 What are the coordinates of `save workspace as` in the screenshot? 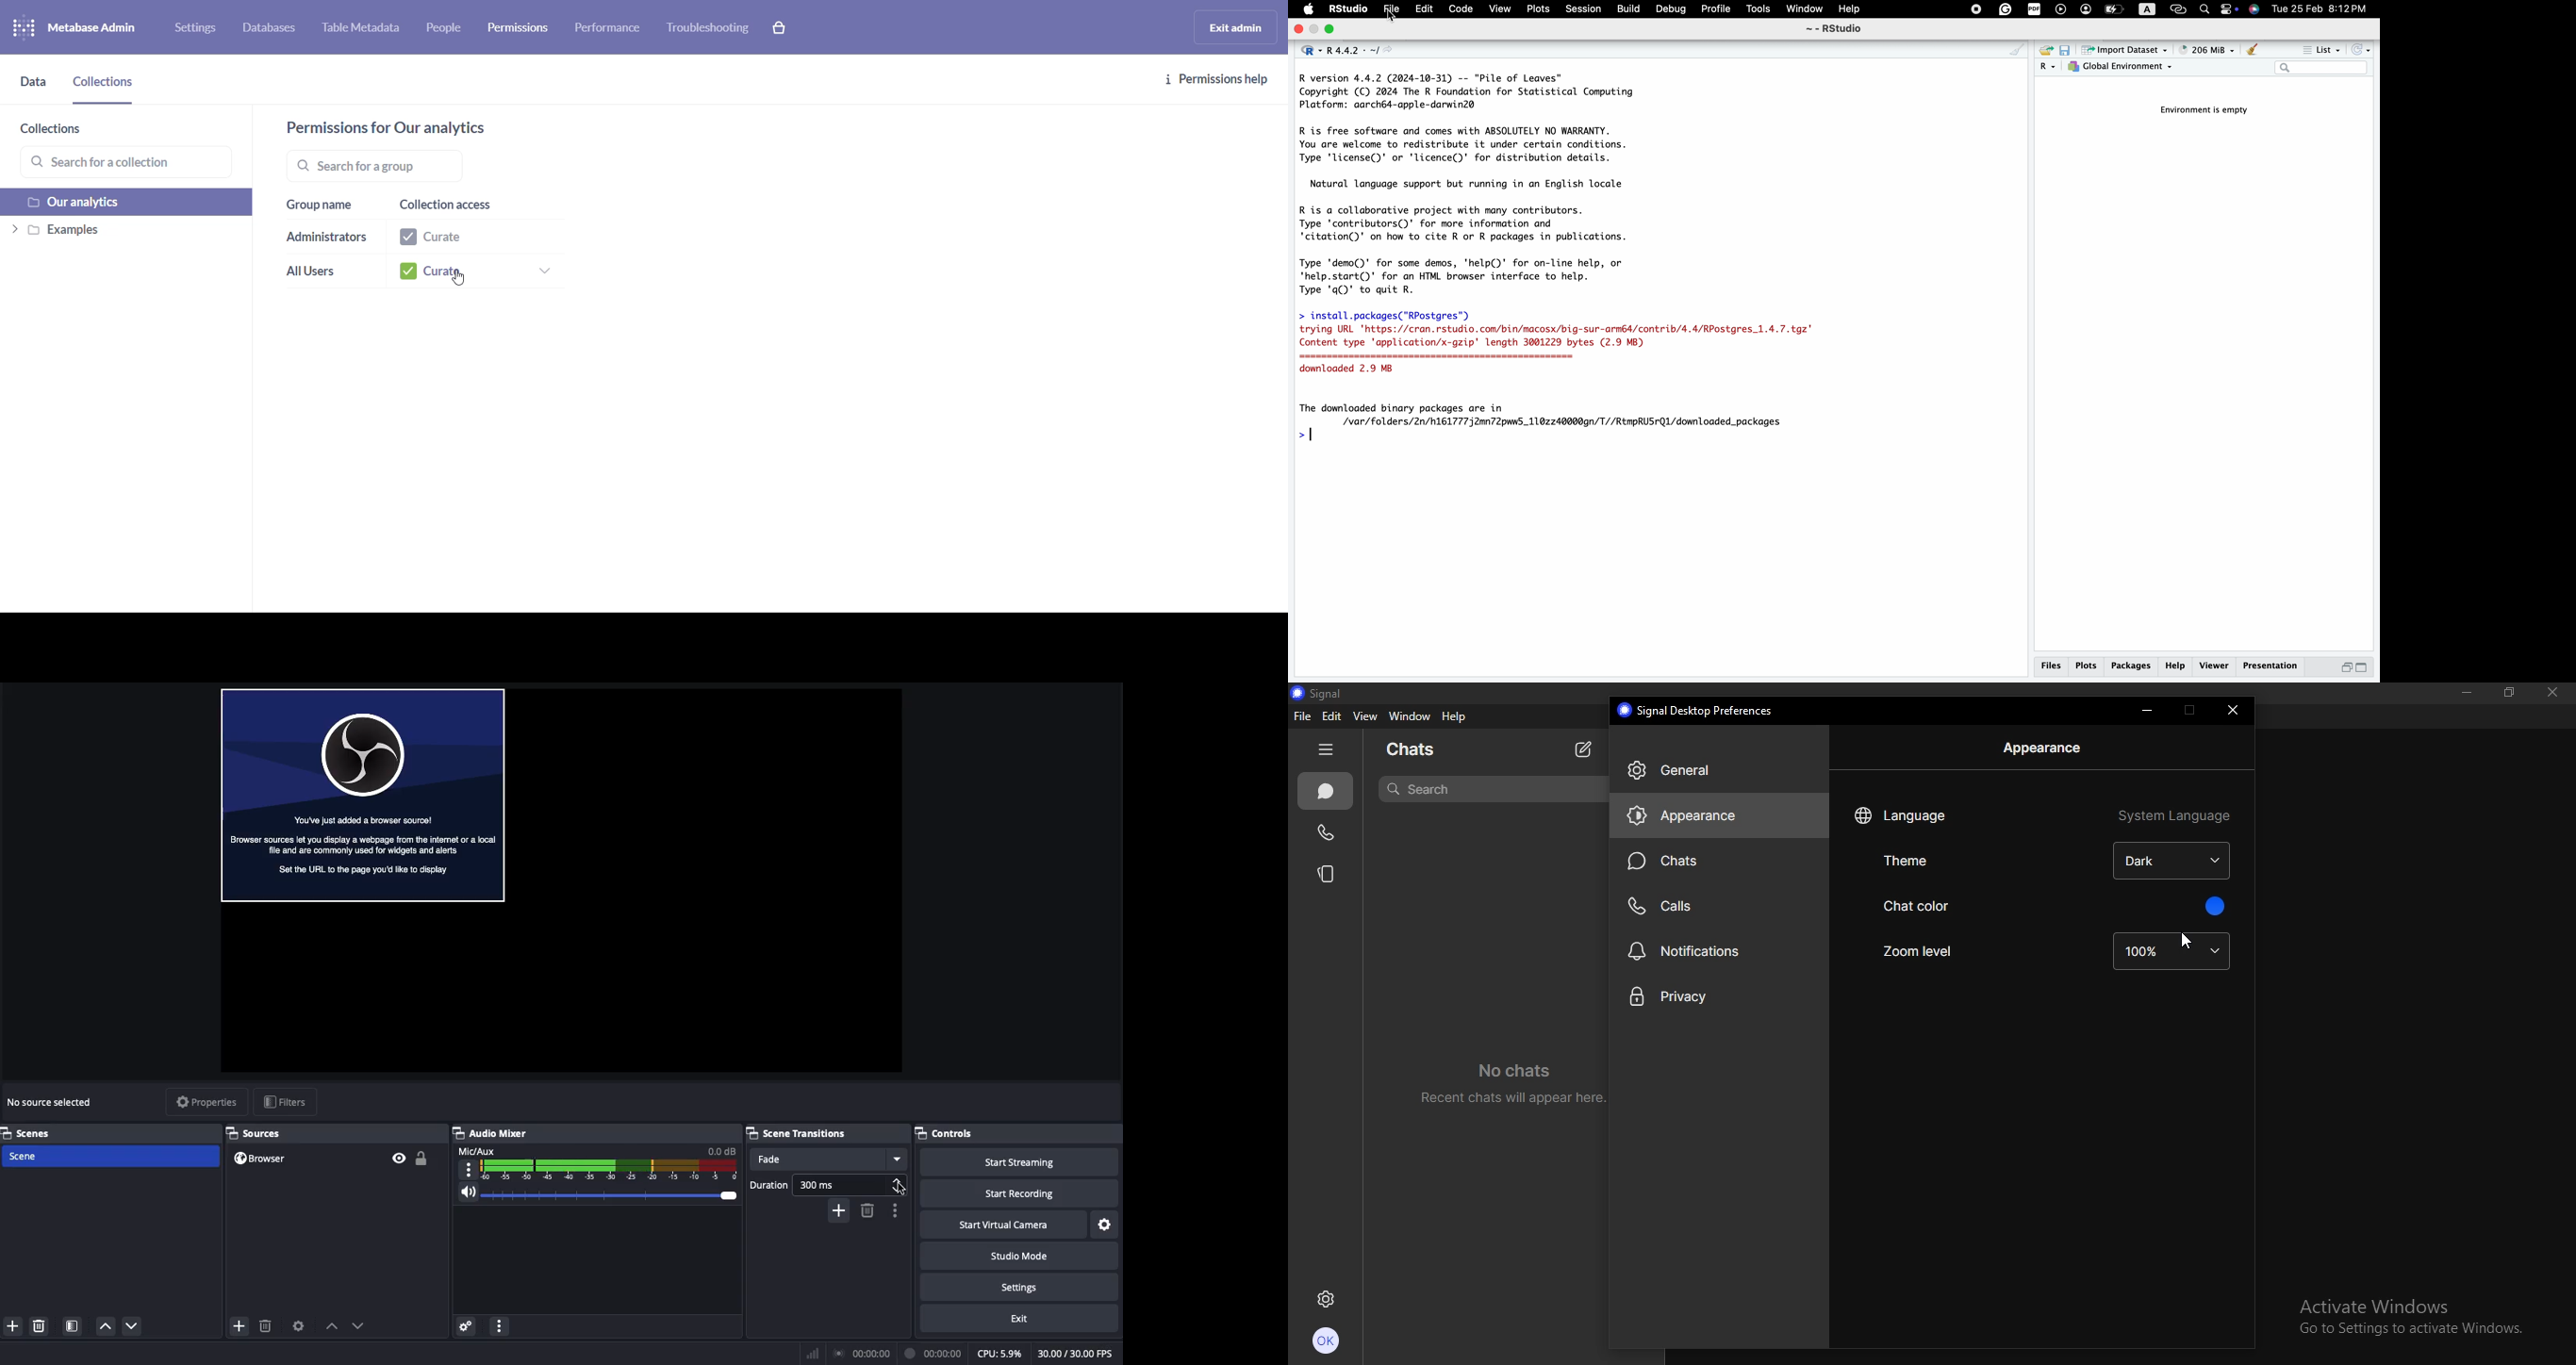 It's located at (2069, 51).